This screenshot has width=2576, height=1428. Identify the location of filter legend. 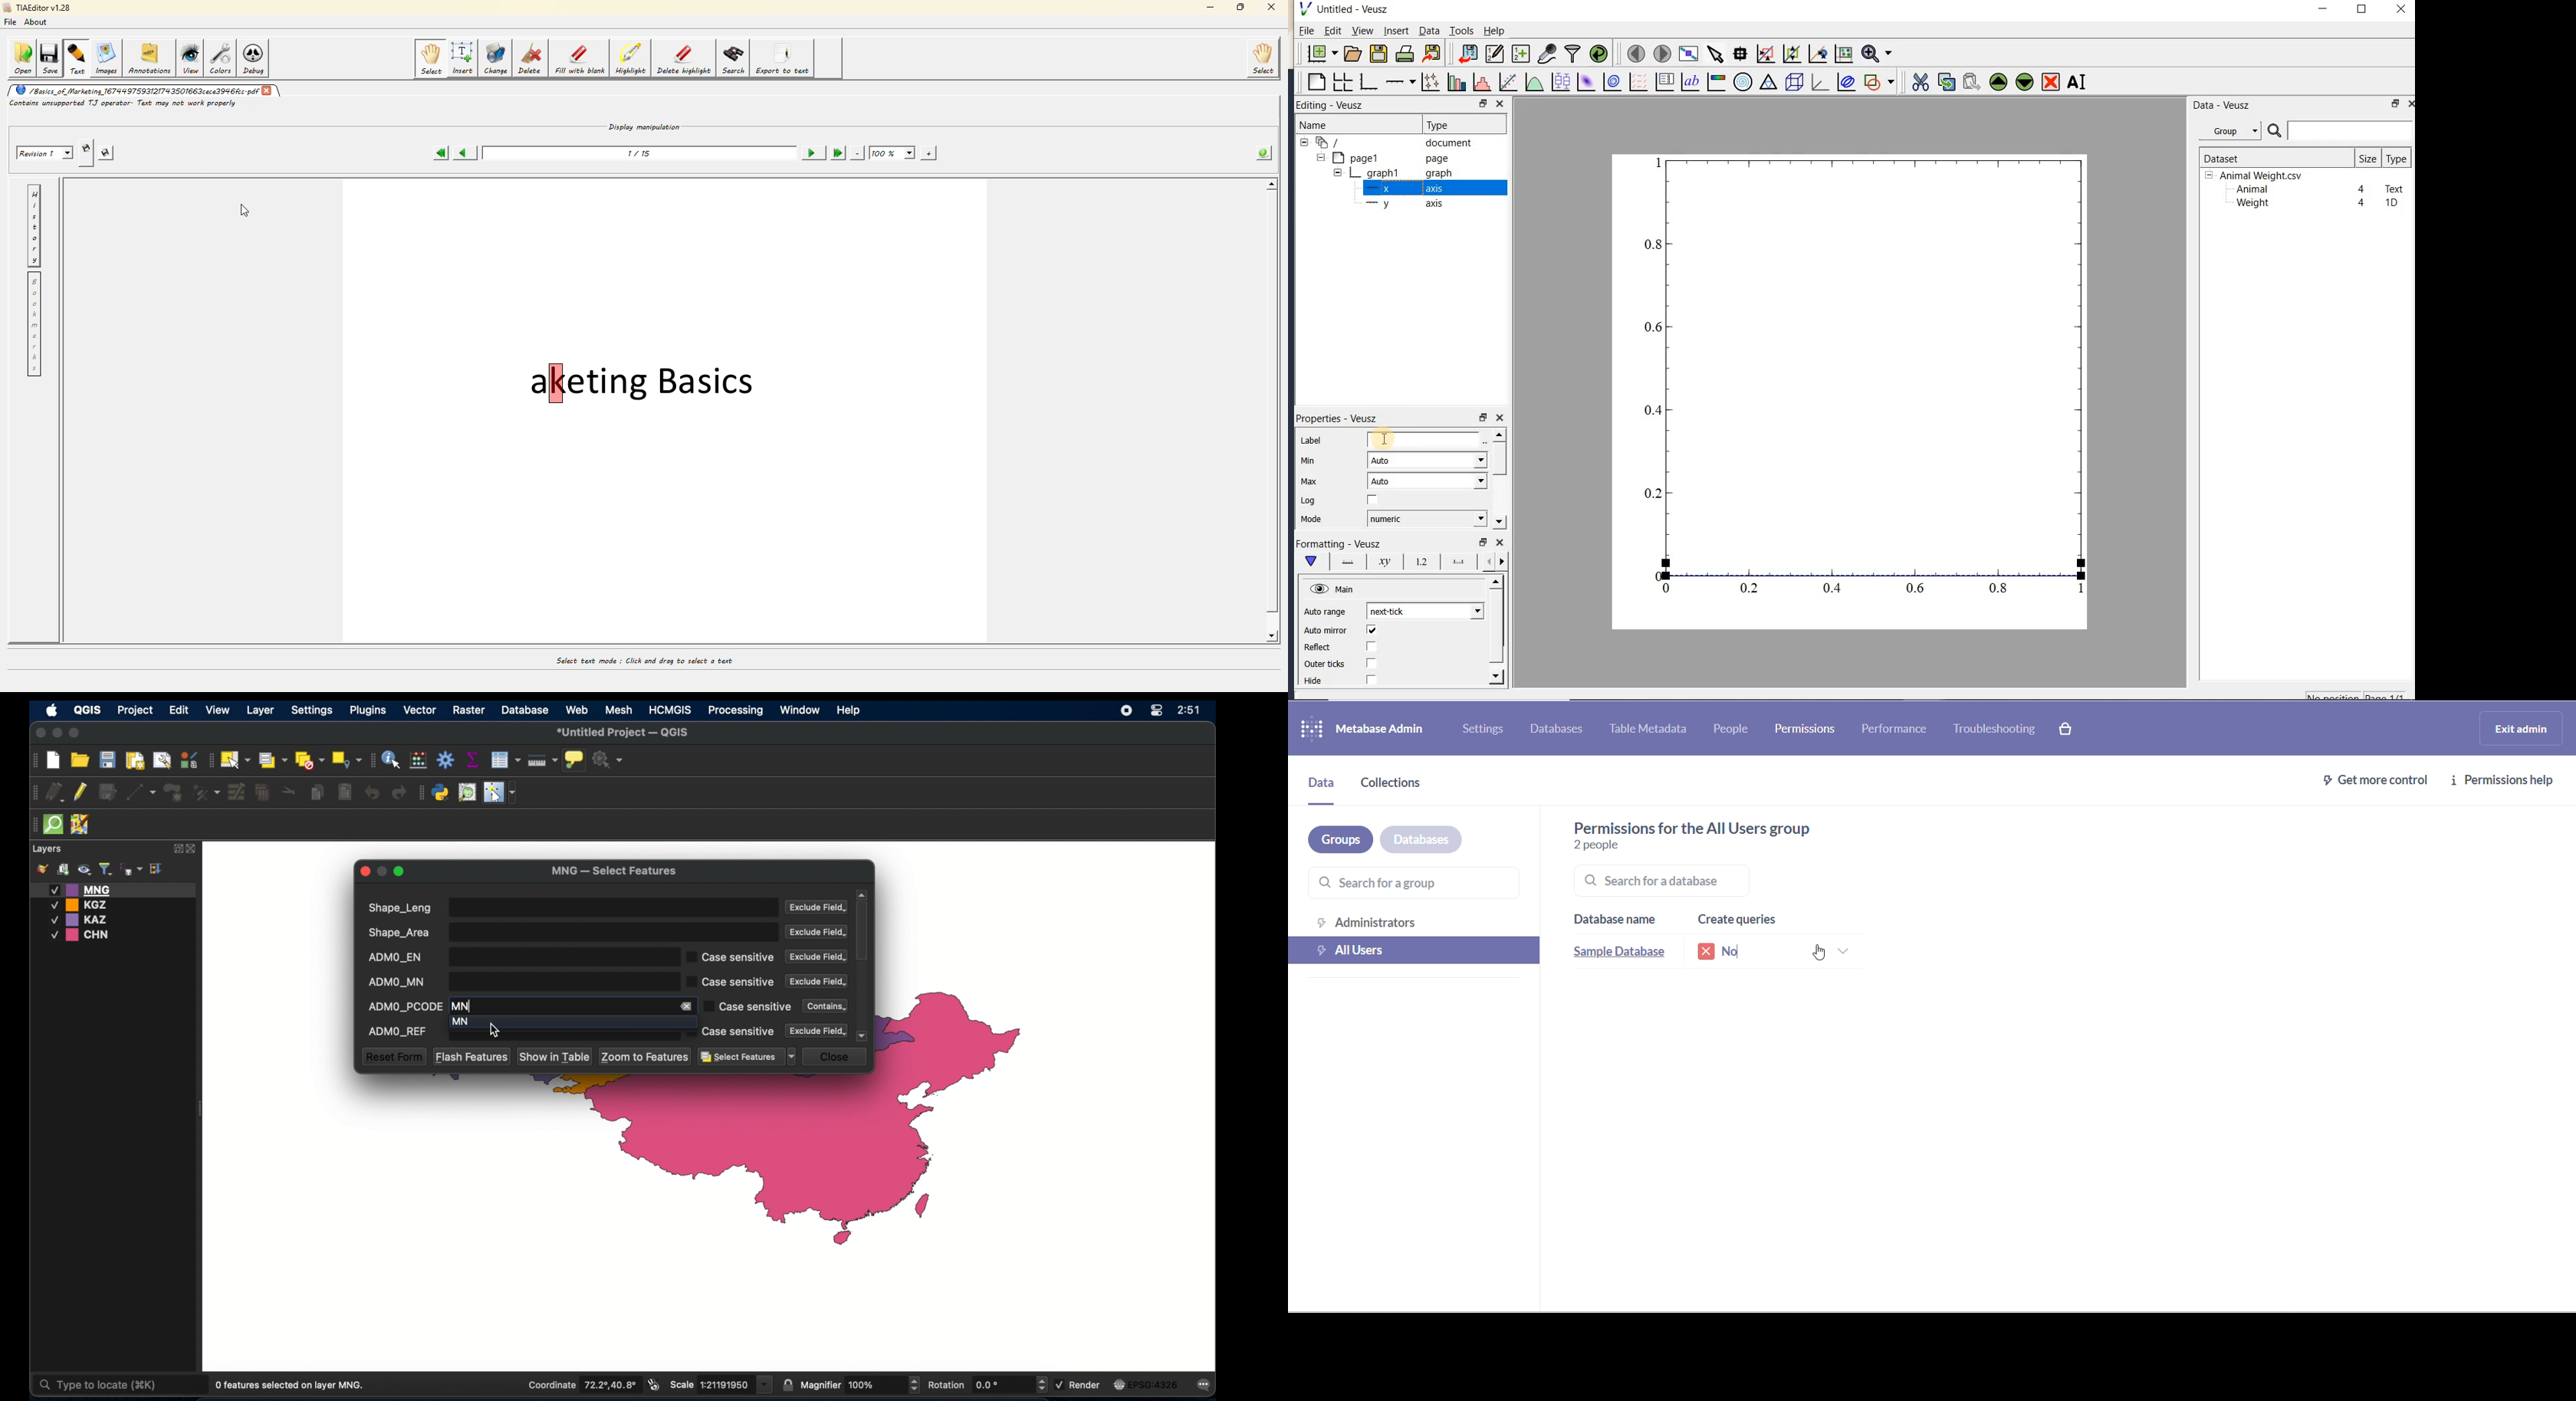
(105, 869).